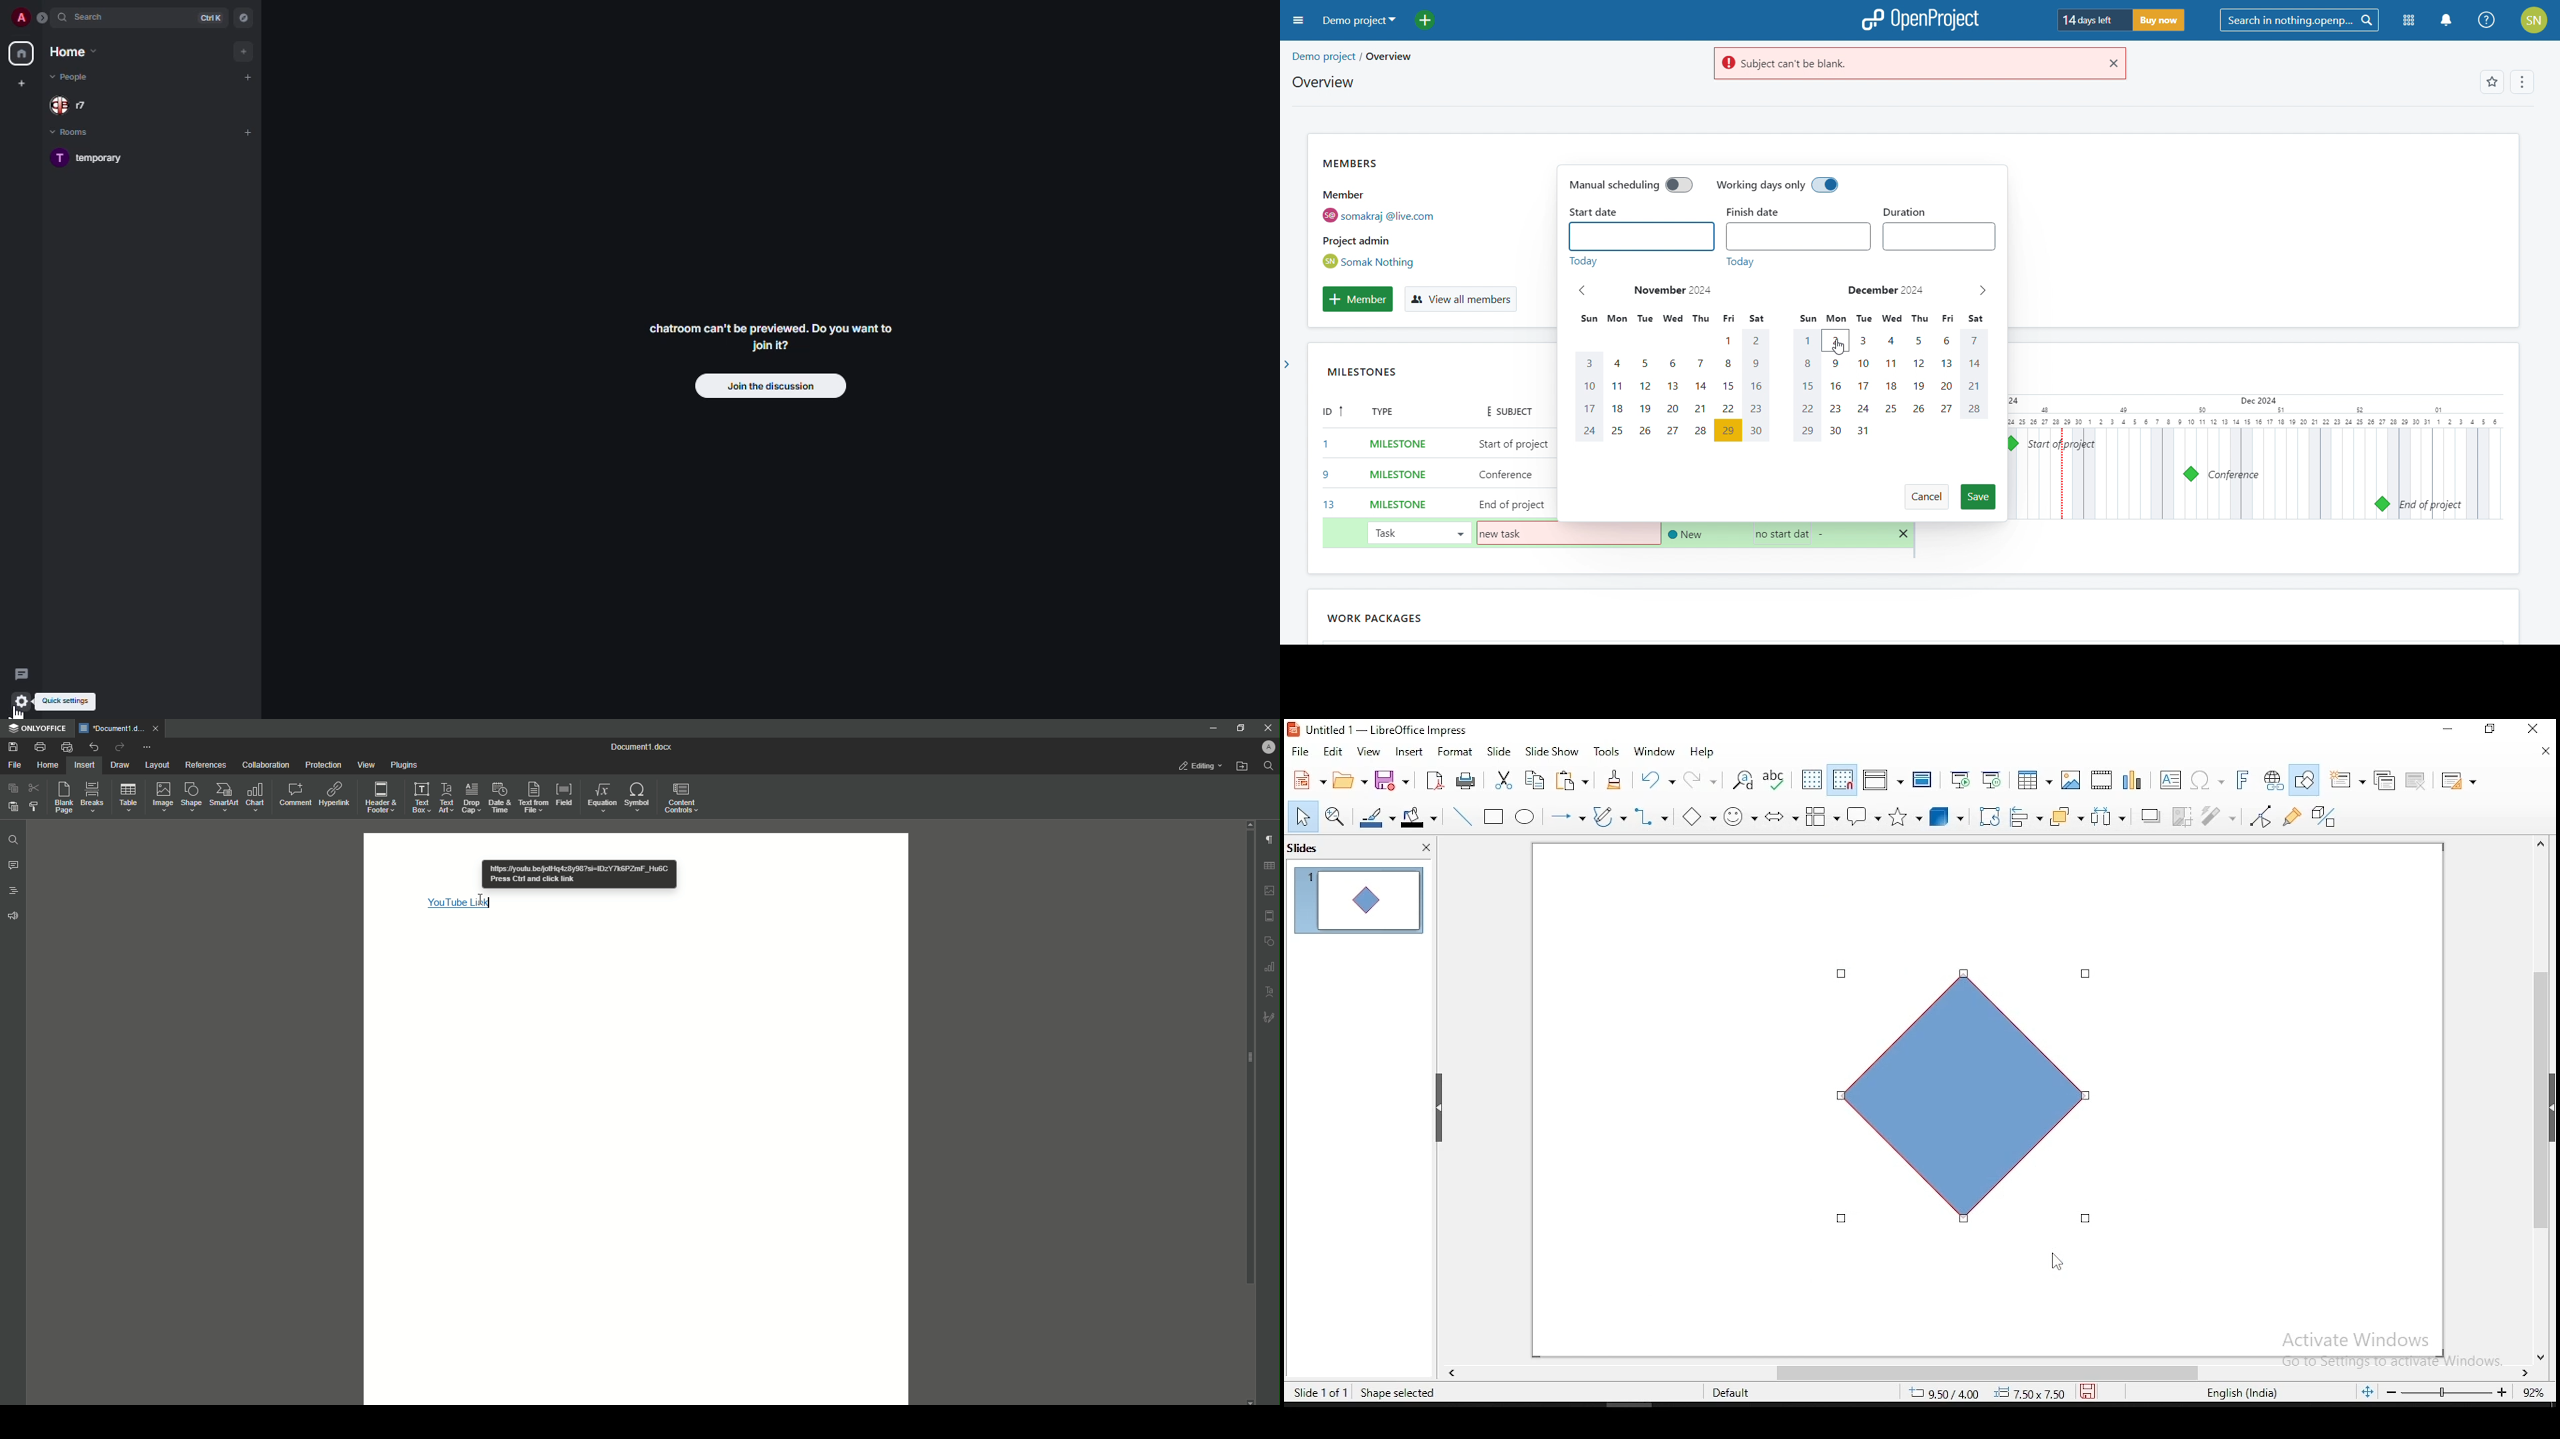 This screenshot has width=2576, height=1456. What do you see at coordinates (1608, 751) in the screenshot?
I see `tools` at bounding box center [1608, 751].